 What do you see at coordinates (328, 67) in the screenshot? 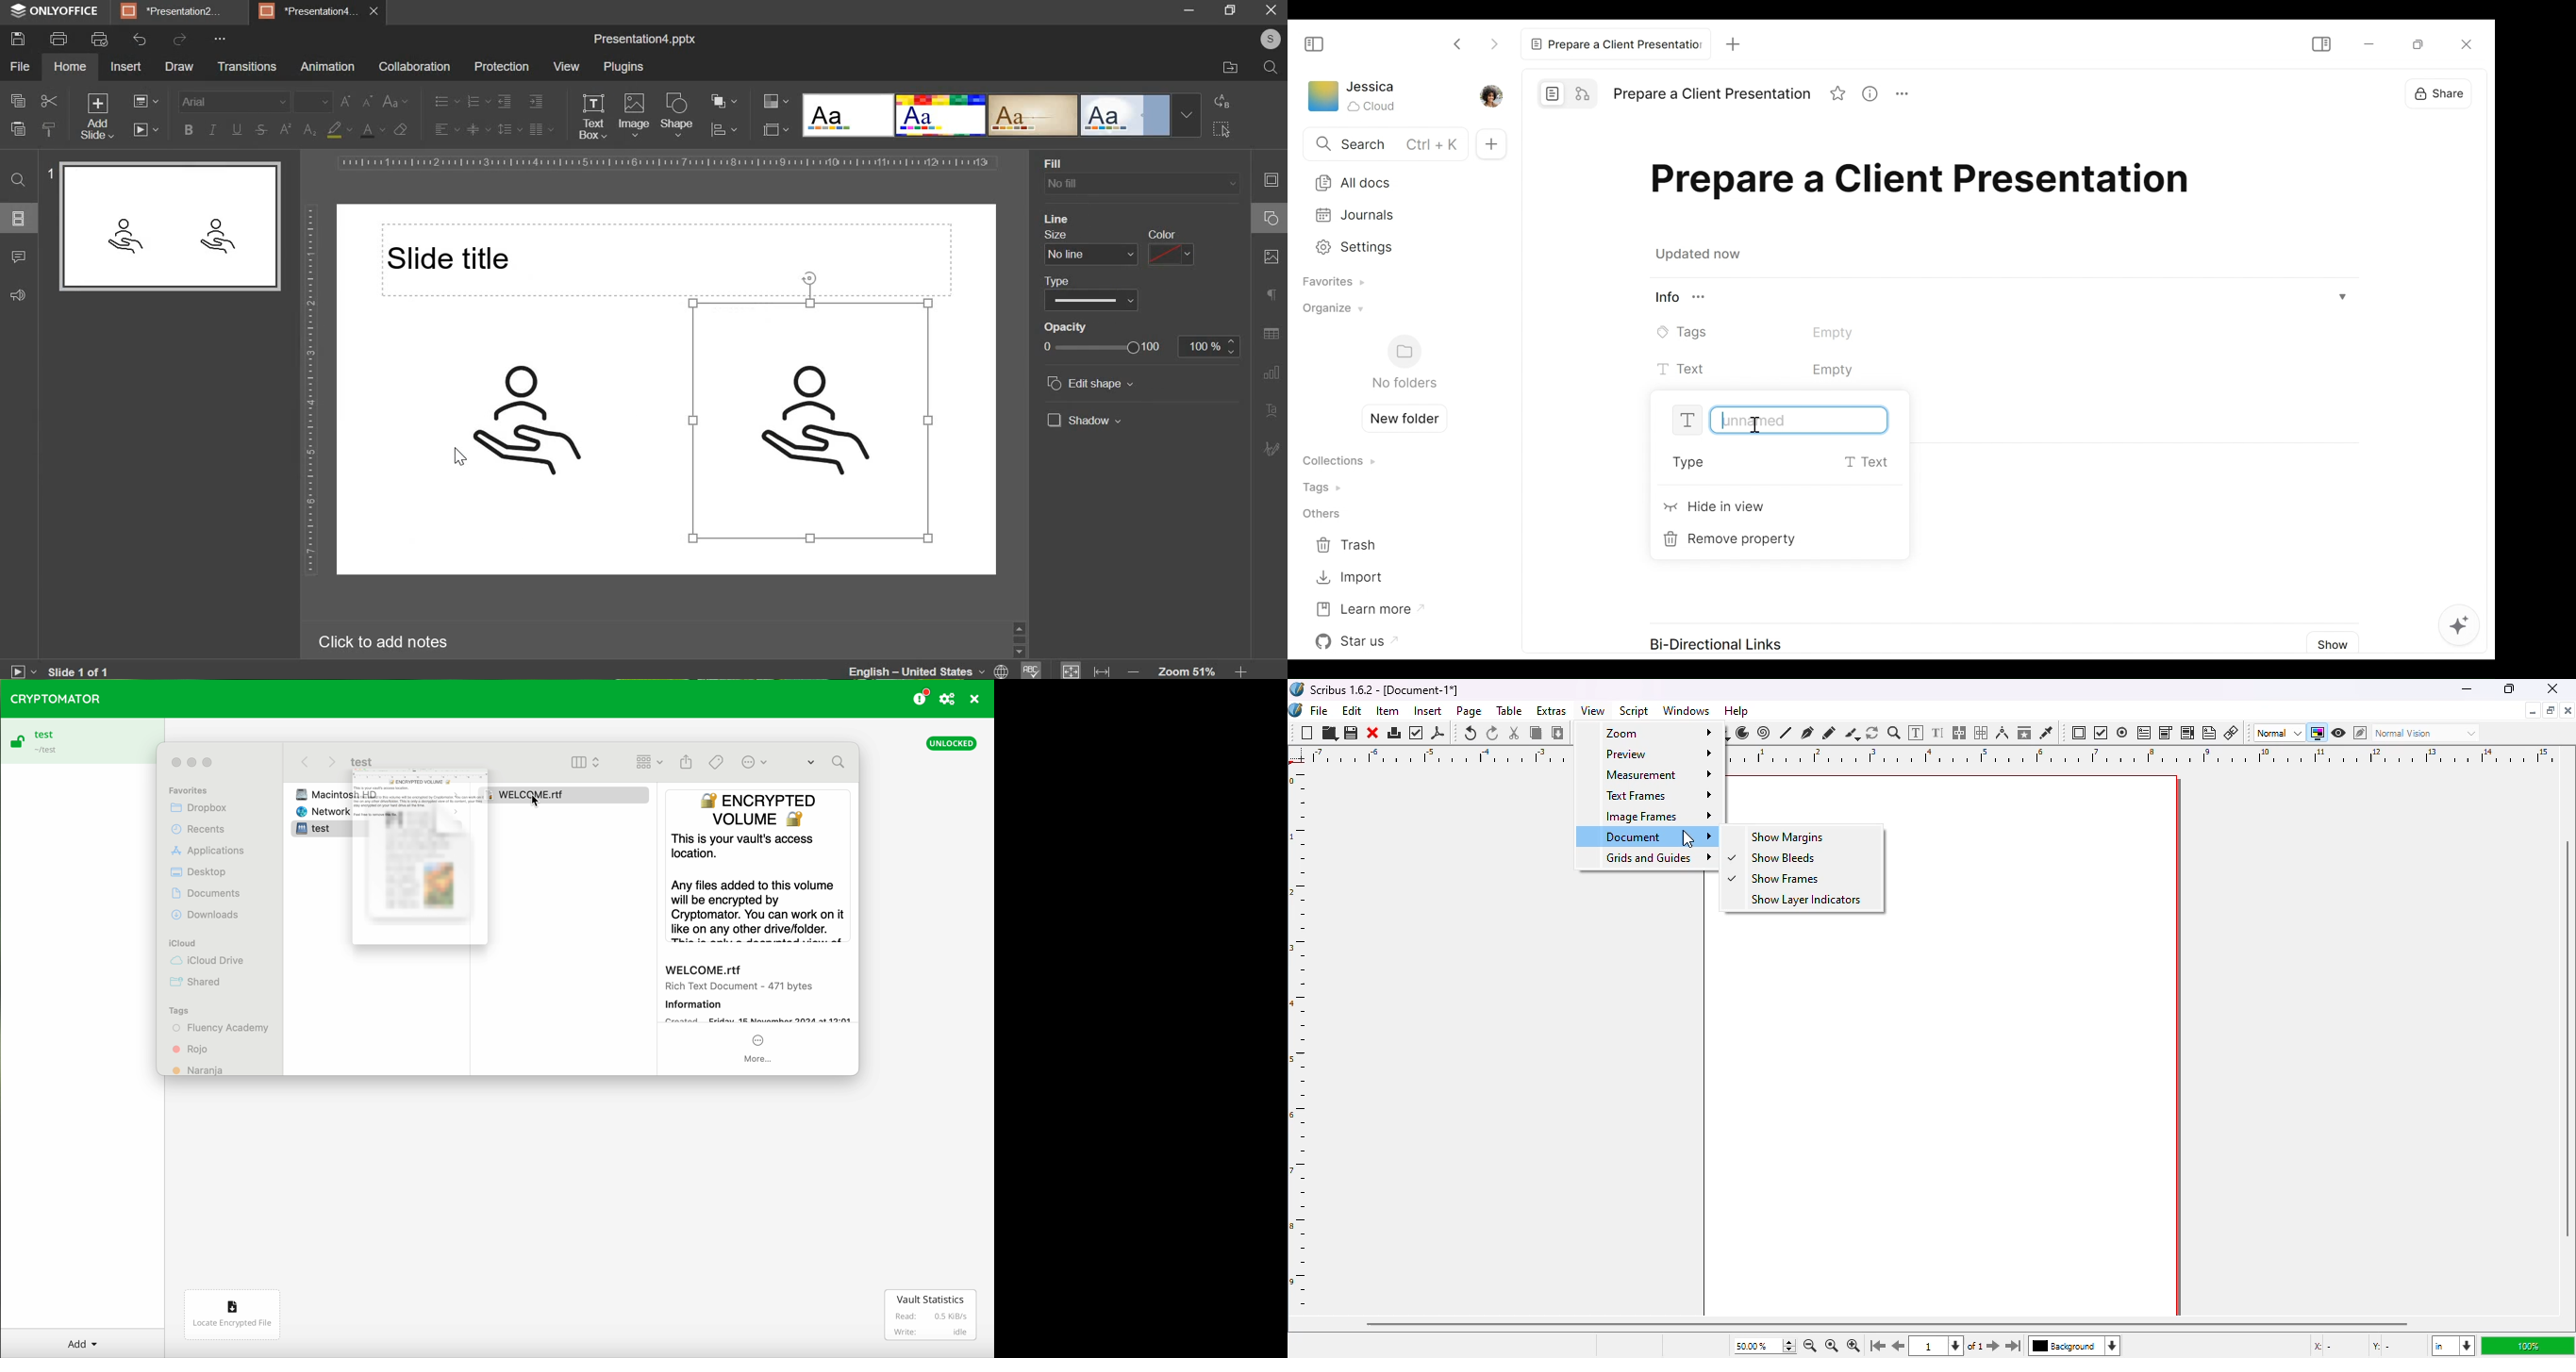
I see `animation` at bounding box center [328, 67].